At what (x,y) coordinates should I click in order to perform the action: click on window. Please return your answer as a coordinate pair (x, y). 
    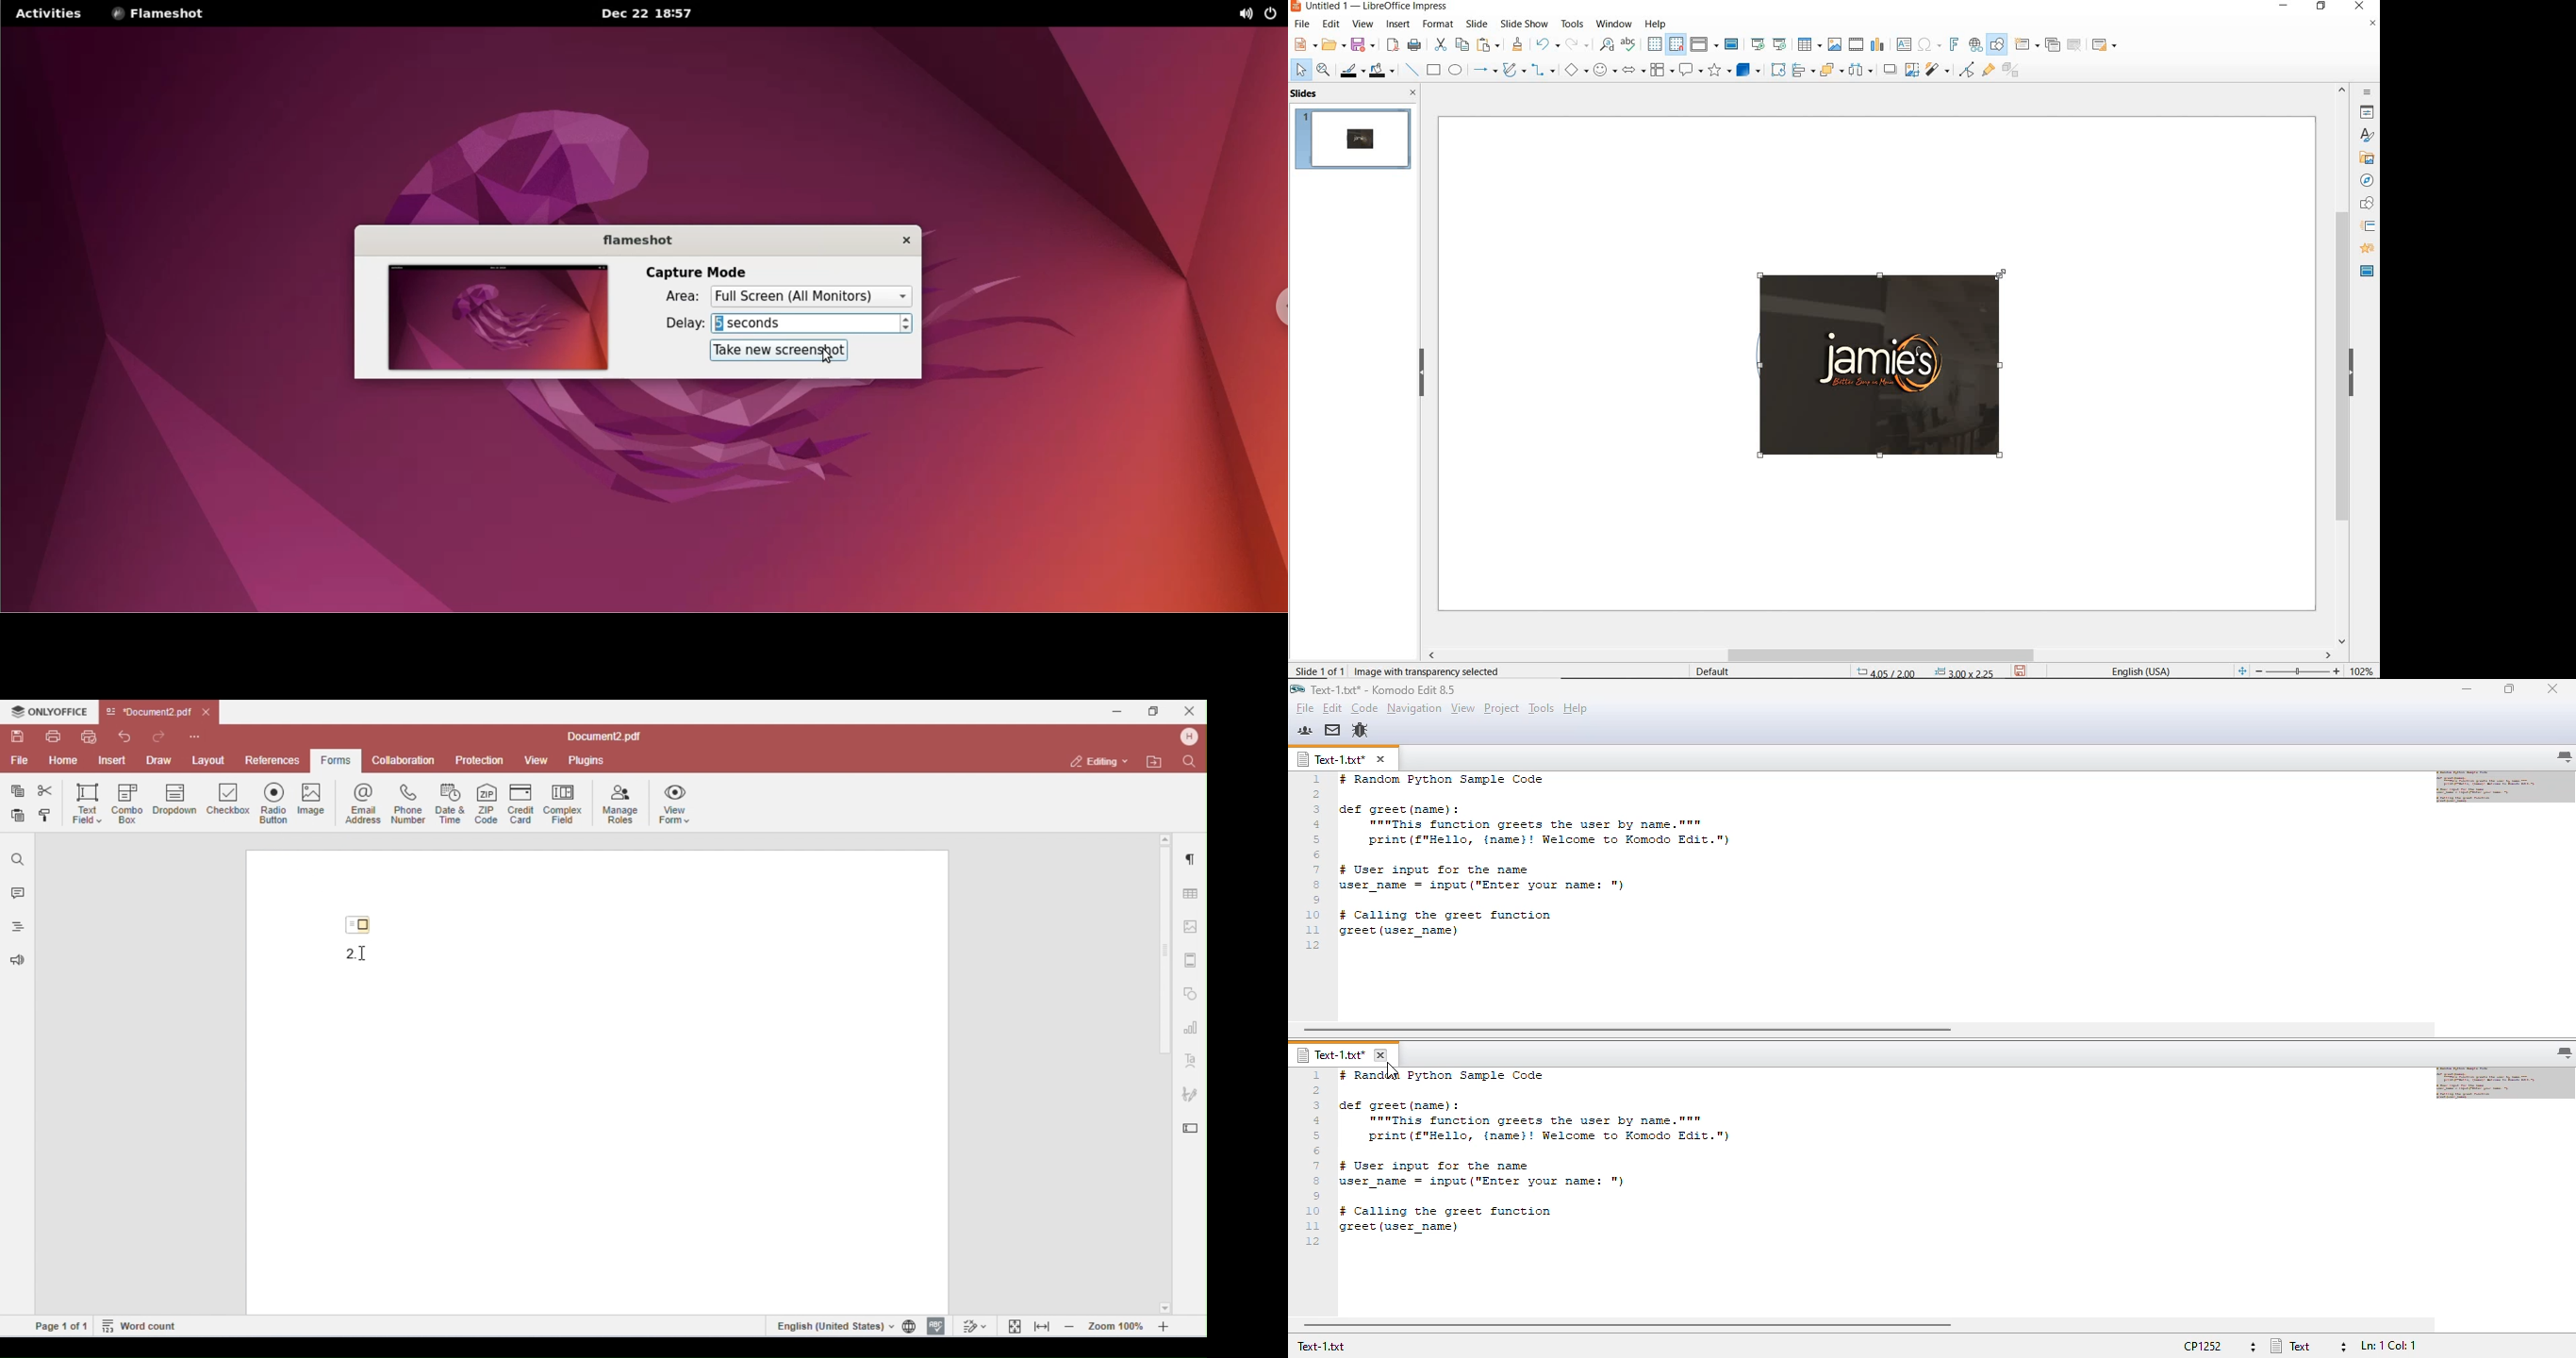
    Looking at the image, I should click on (1614, 23).